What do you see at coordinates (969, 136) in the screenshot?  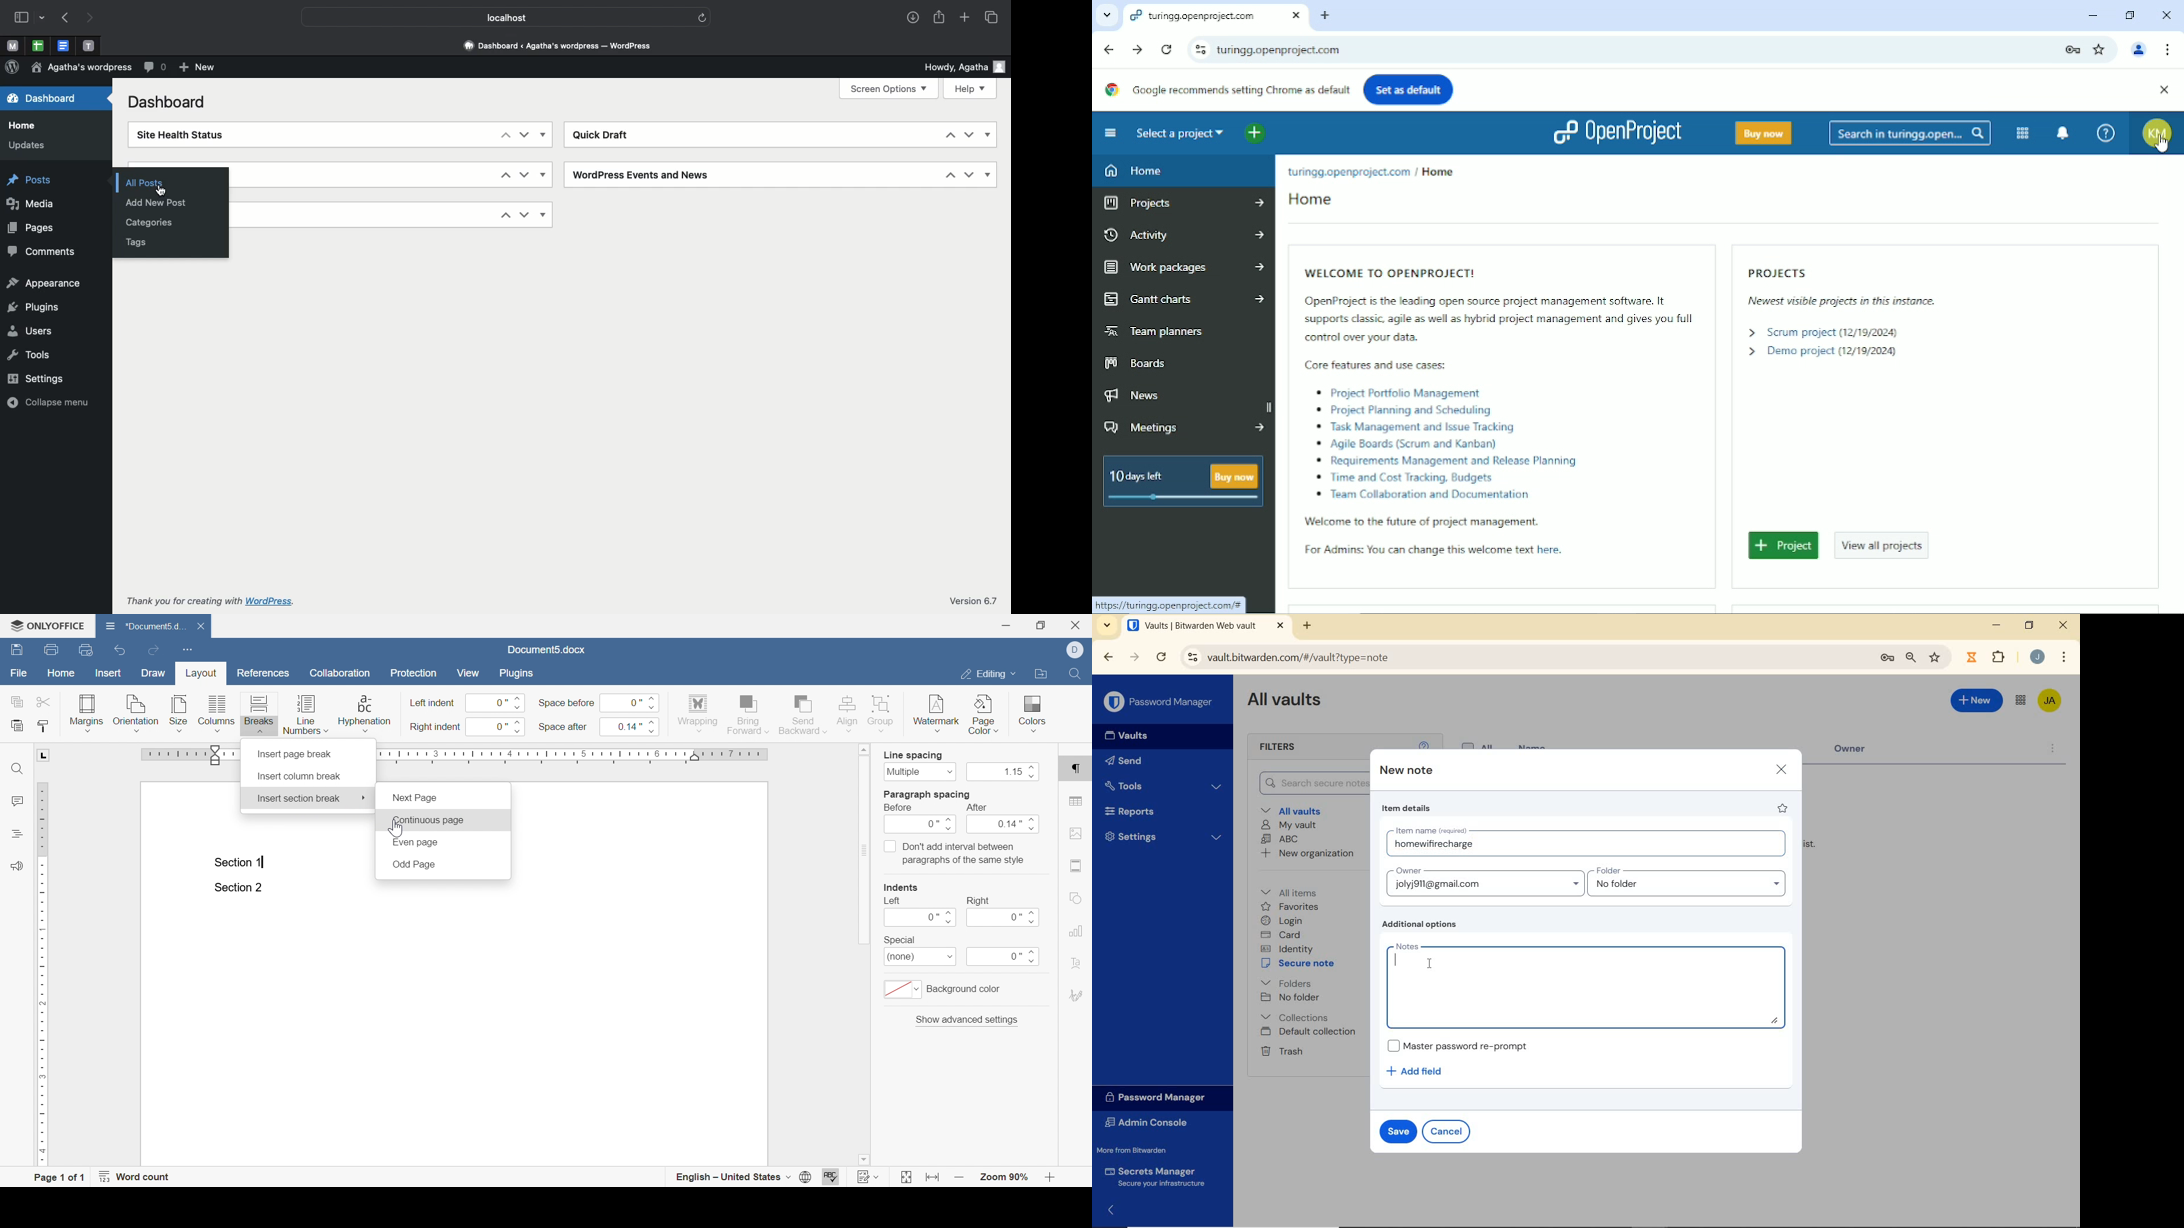 I see `` at bounding box center [969, 136].